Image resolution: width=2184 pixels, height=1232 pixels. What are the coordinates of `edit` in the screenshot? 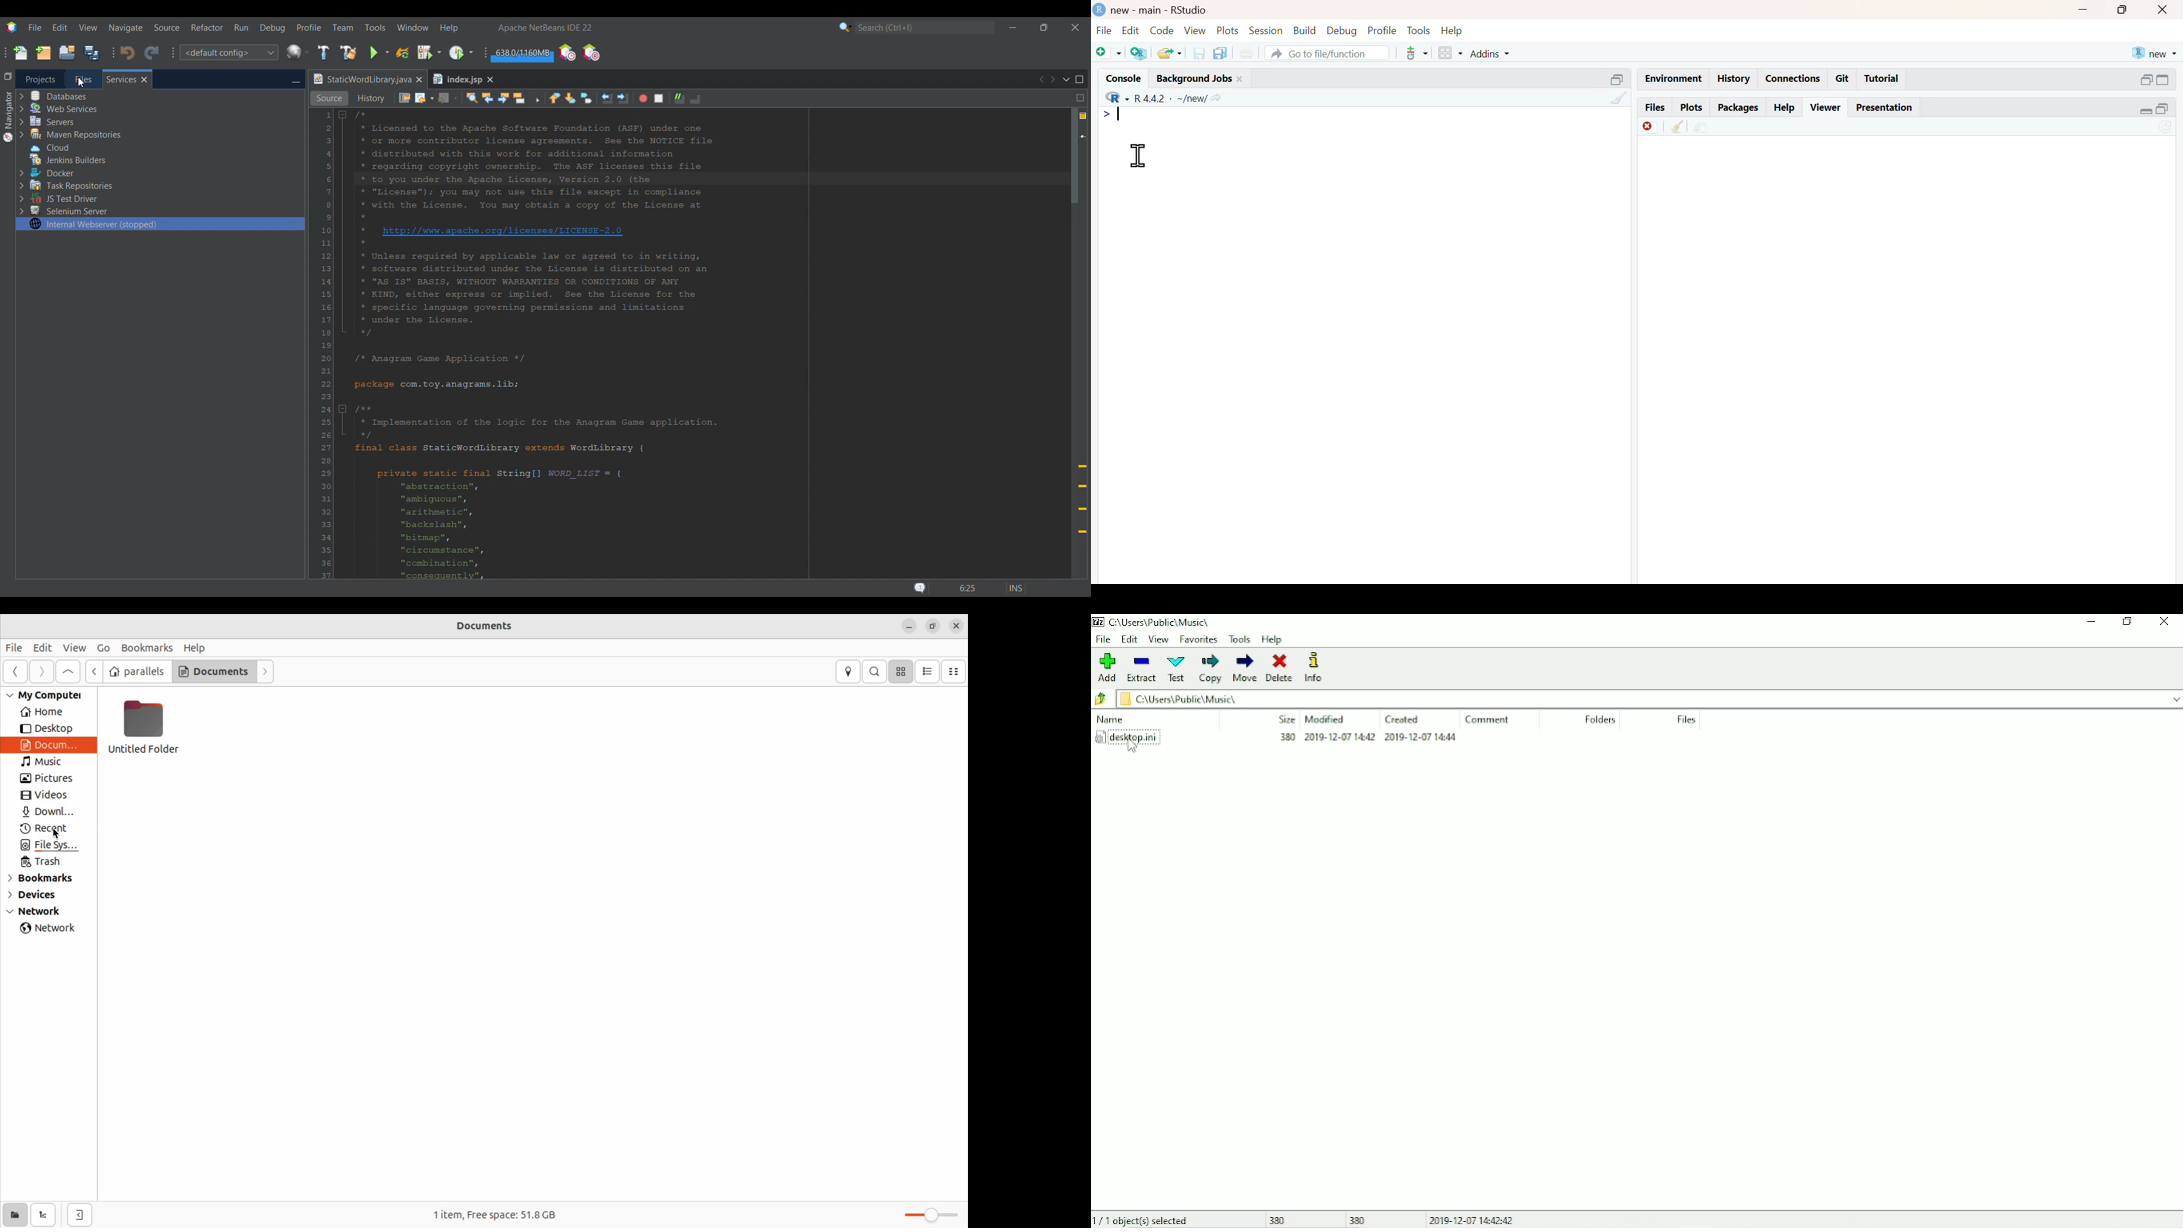 It's located at (1131, 31).